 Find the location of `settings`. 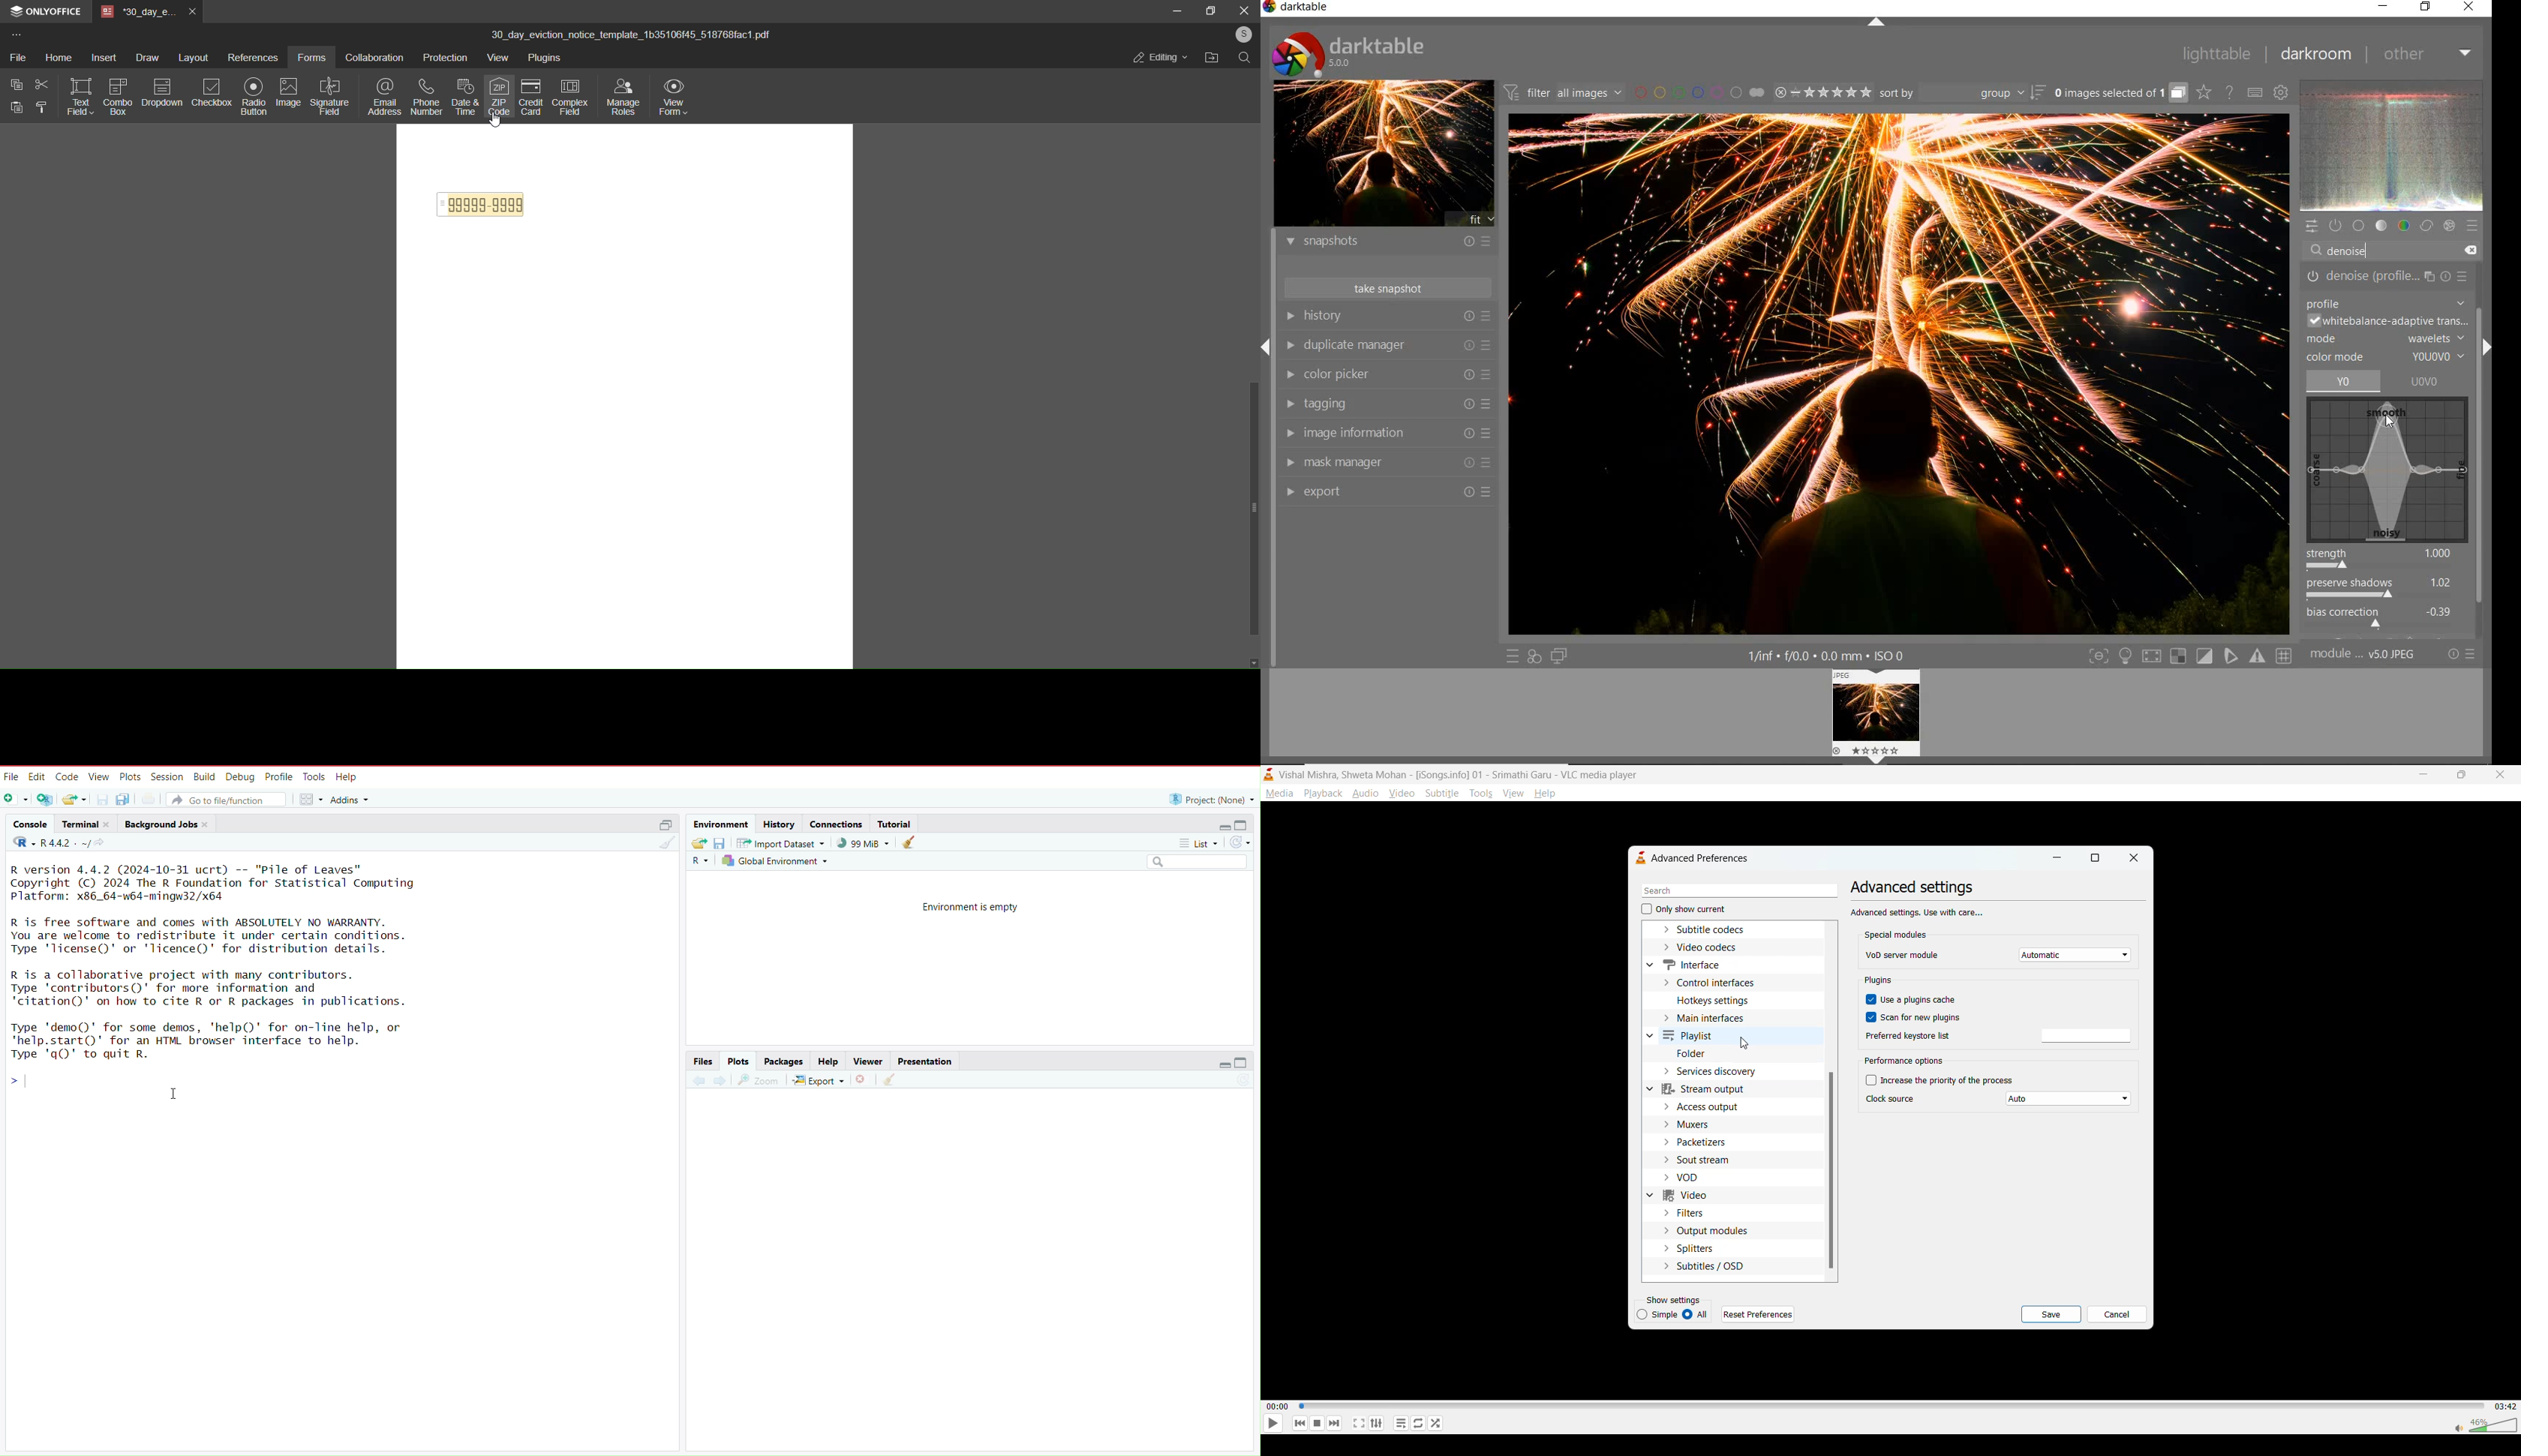

settings is located at coordinates (1377, 1423).